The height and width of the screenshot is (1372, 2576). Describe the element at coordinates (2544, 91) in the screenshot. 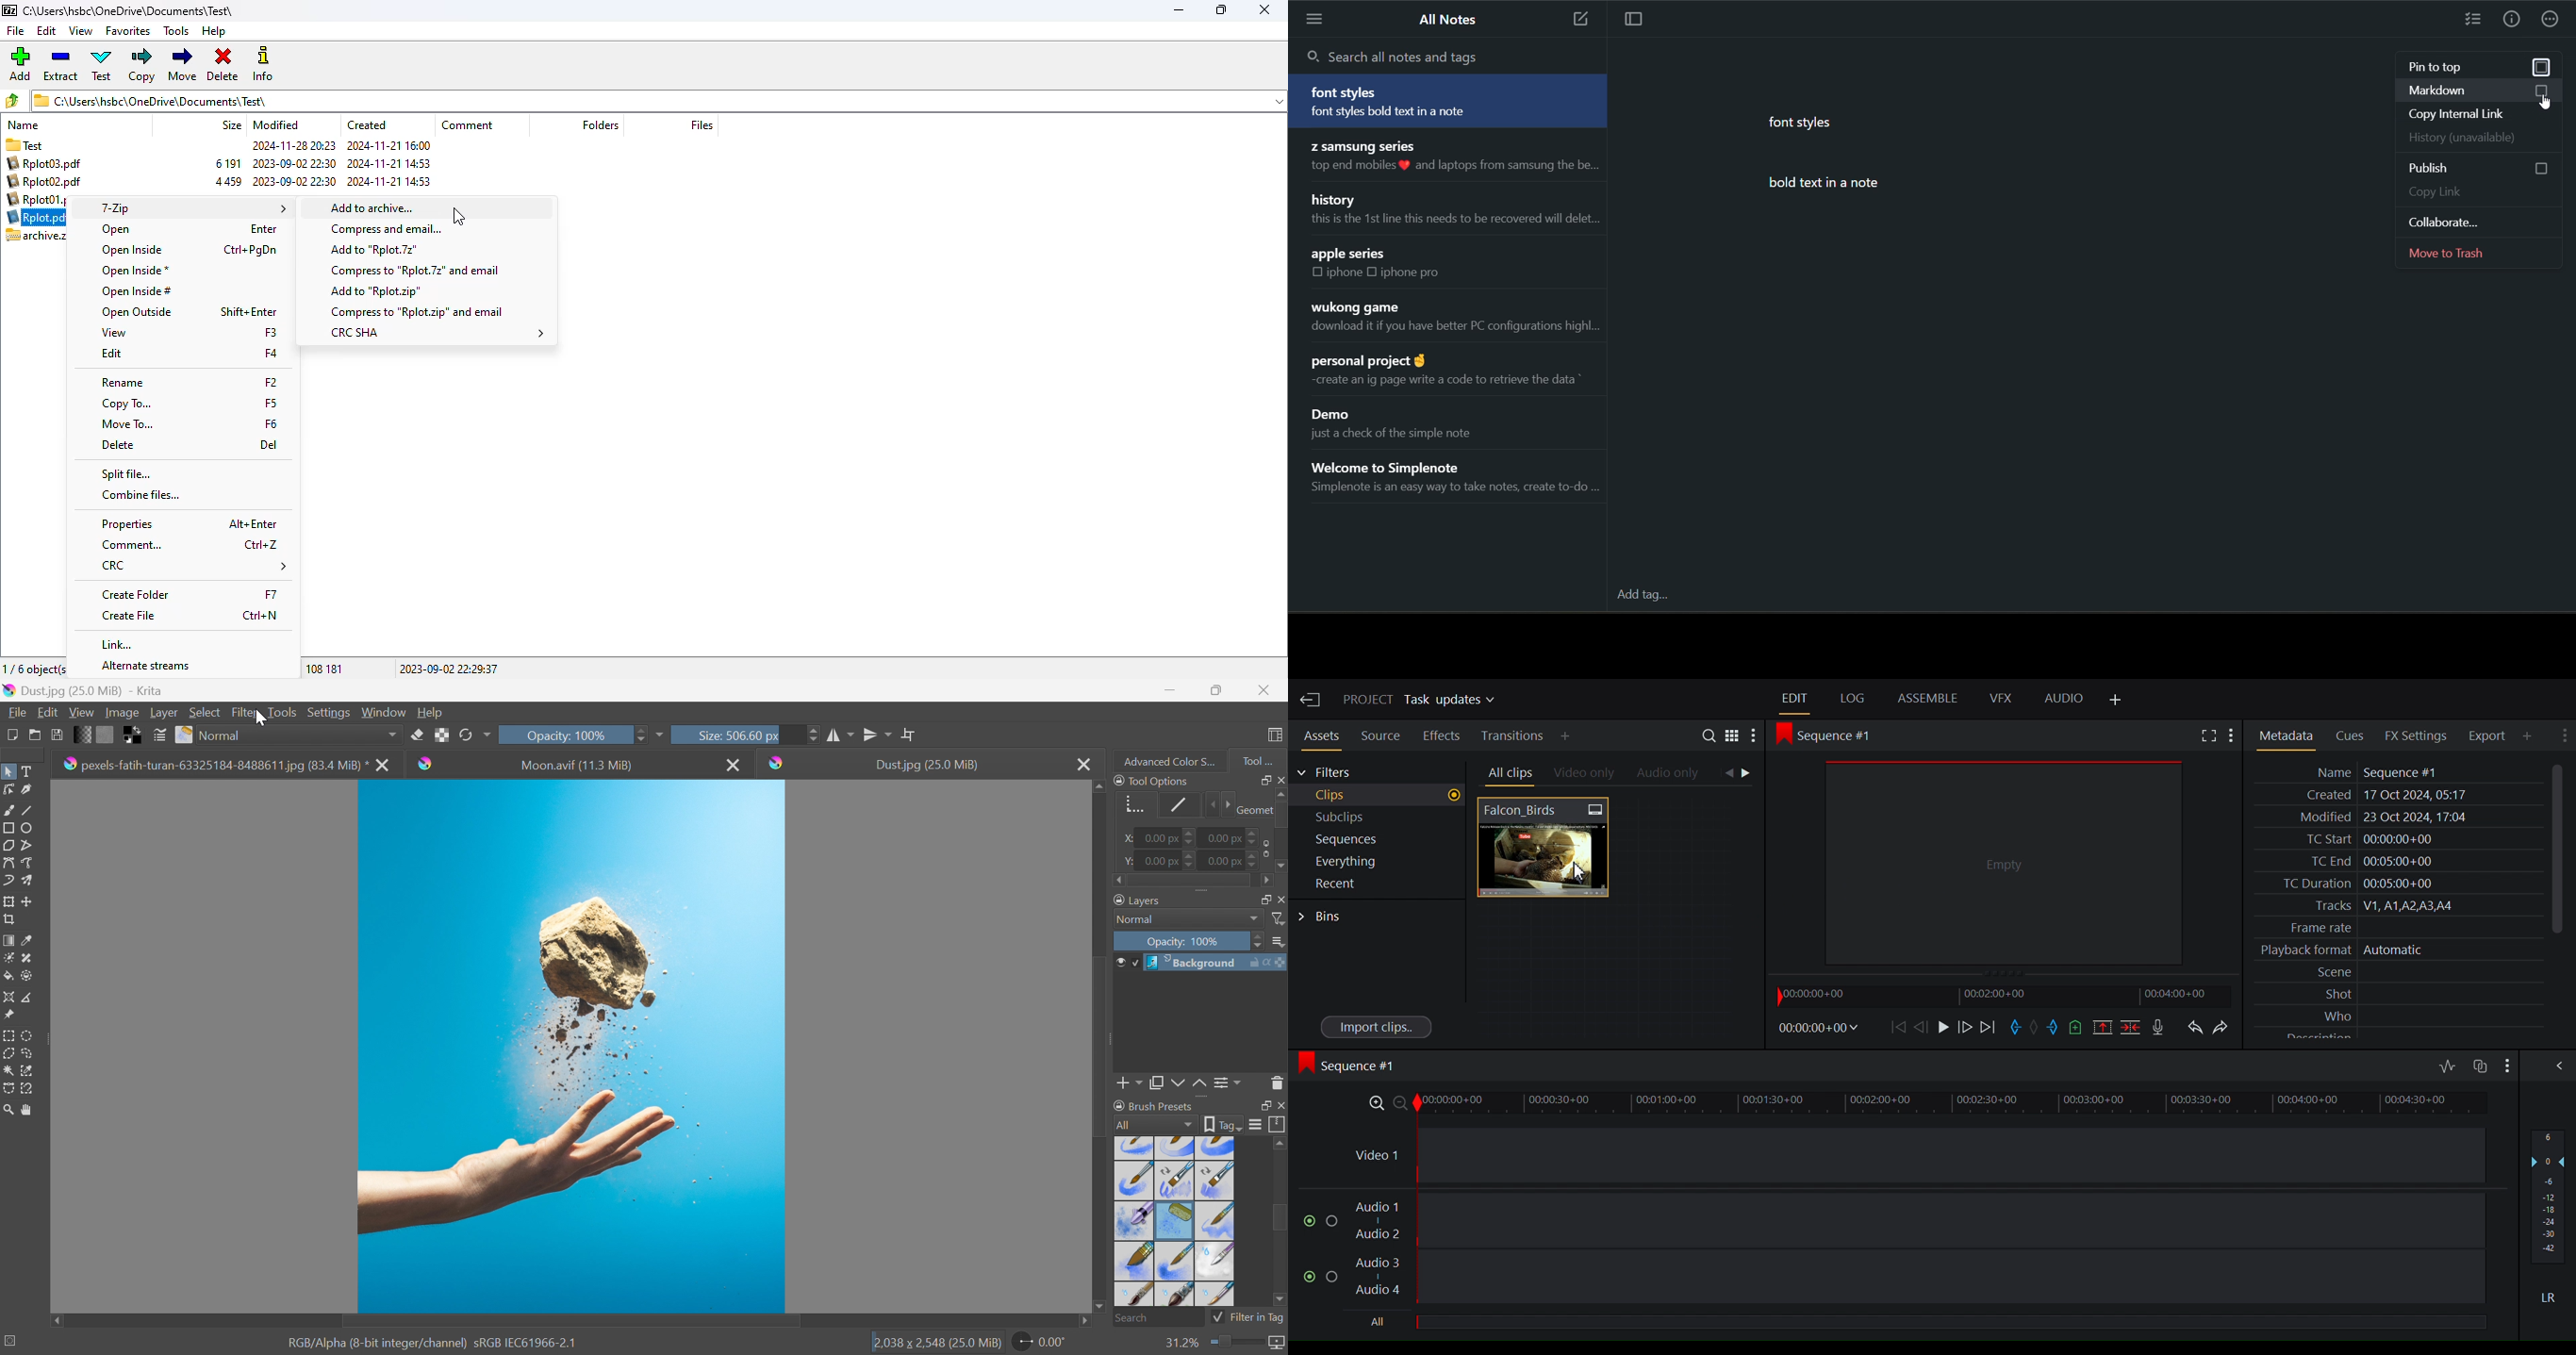

I see `checkbox` at that location.